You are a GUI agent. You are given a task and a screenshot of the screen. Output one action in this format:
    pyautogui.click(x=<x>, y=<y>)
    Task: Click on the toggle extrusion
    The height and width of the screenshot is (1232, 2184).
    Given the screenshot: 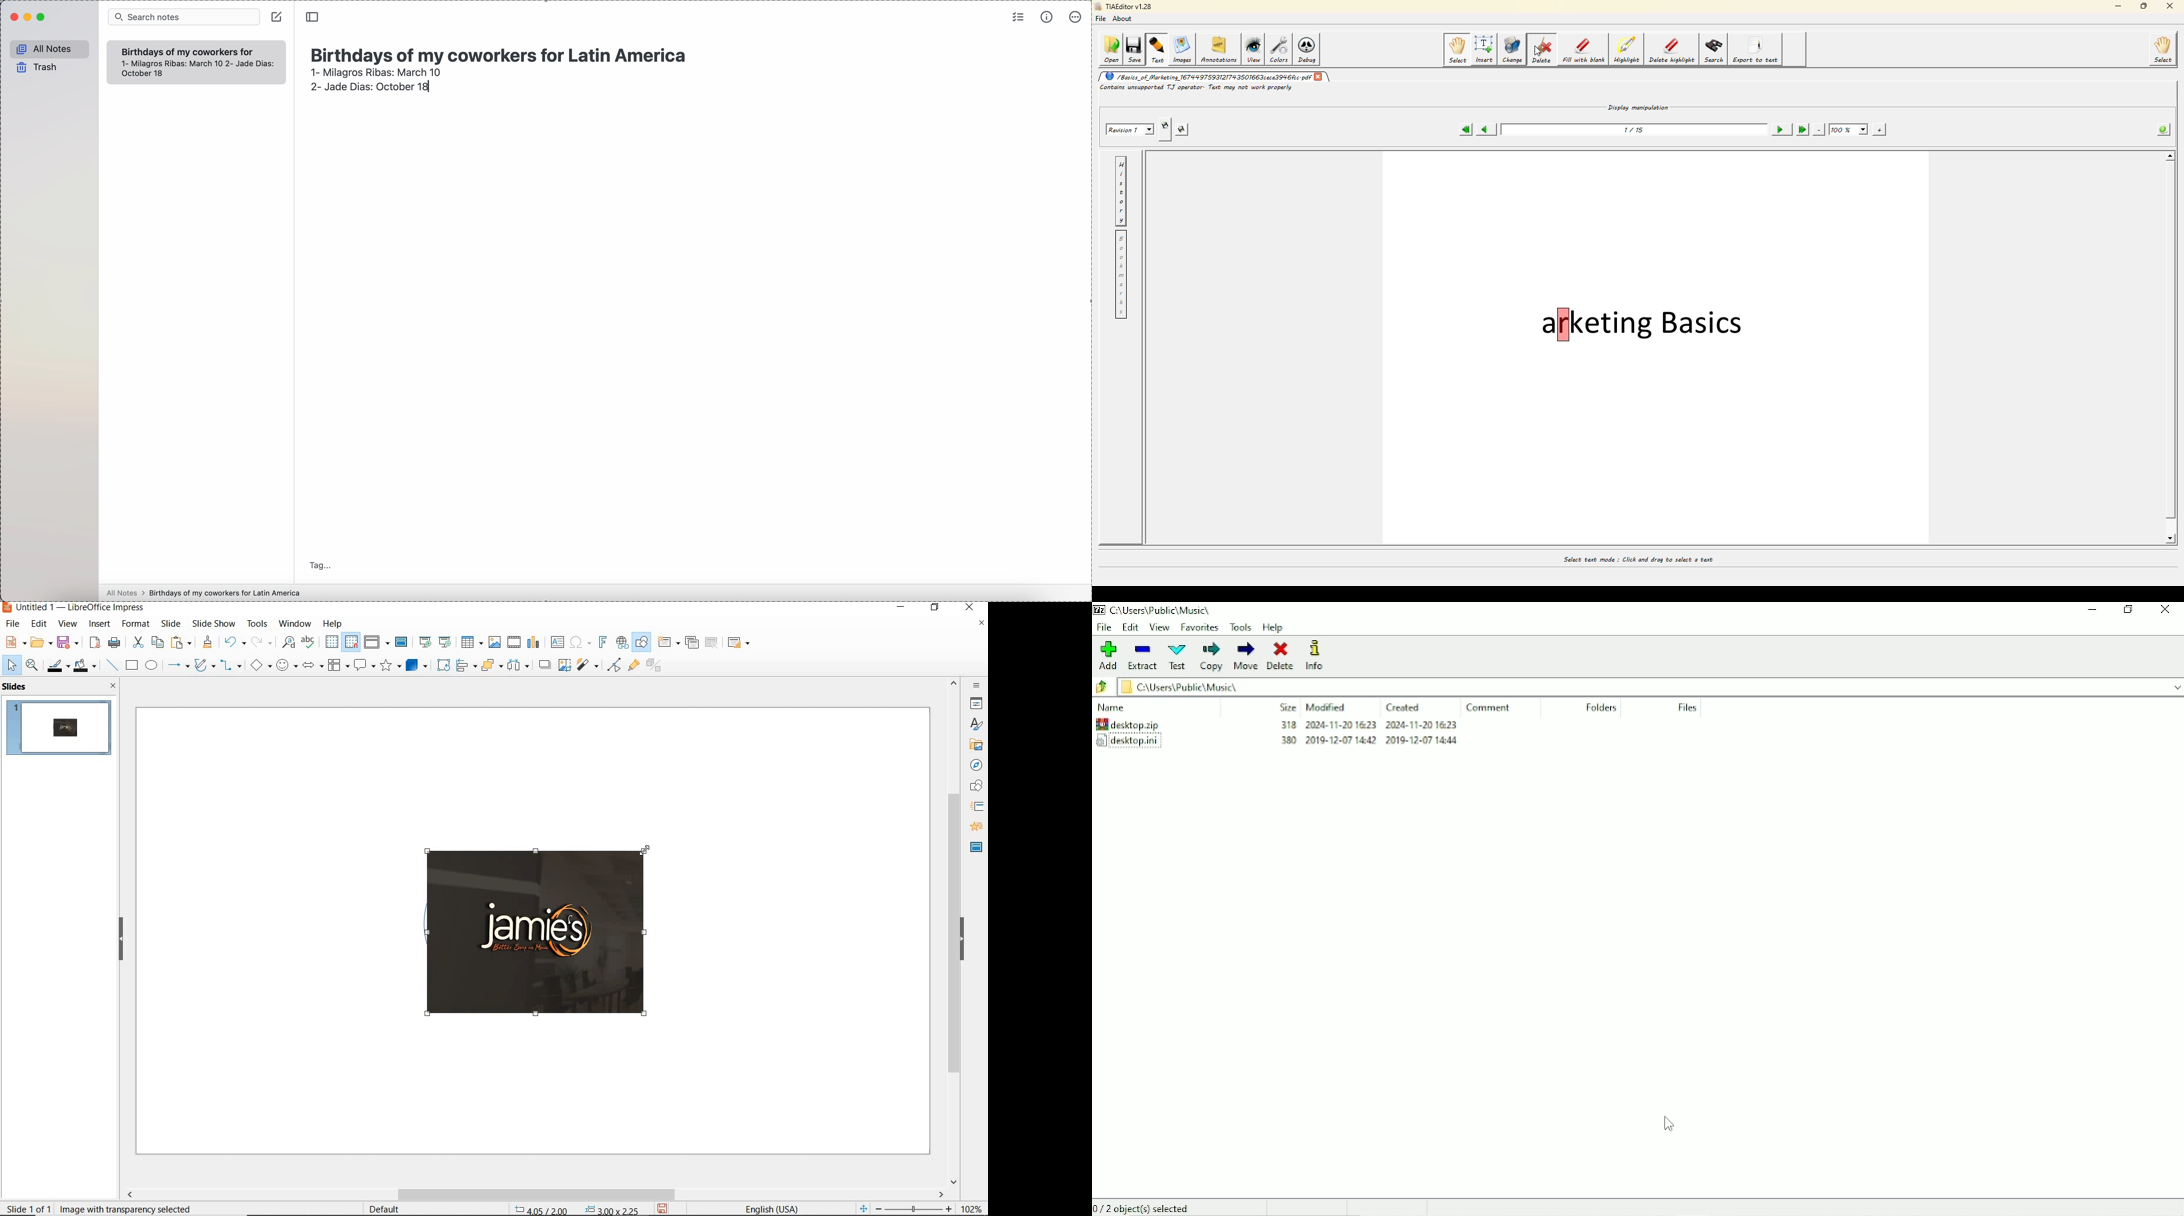 What is the action you would take?
    pyautogui.click(x=657, y=667)
    